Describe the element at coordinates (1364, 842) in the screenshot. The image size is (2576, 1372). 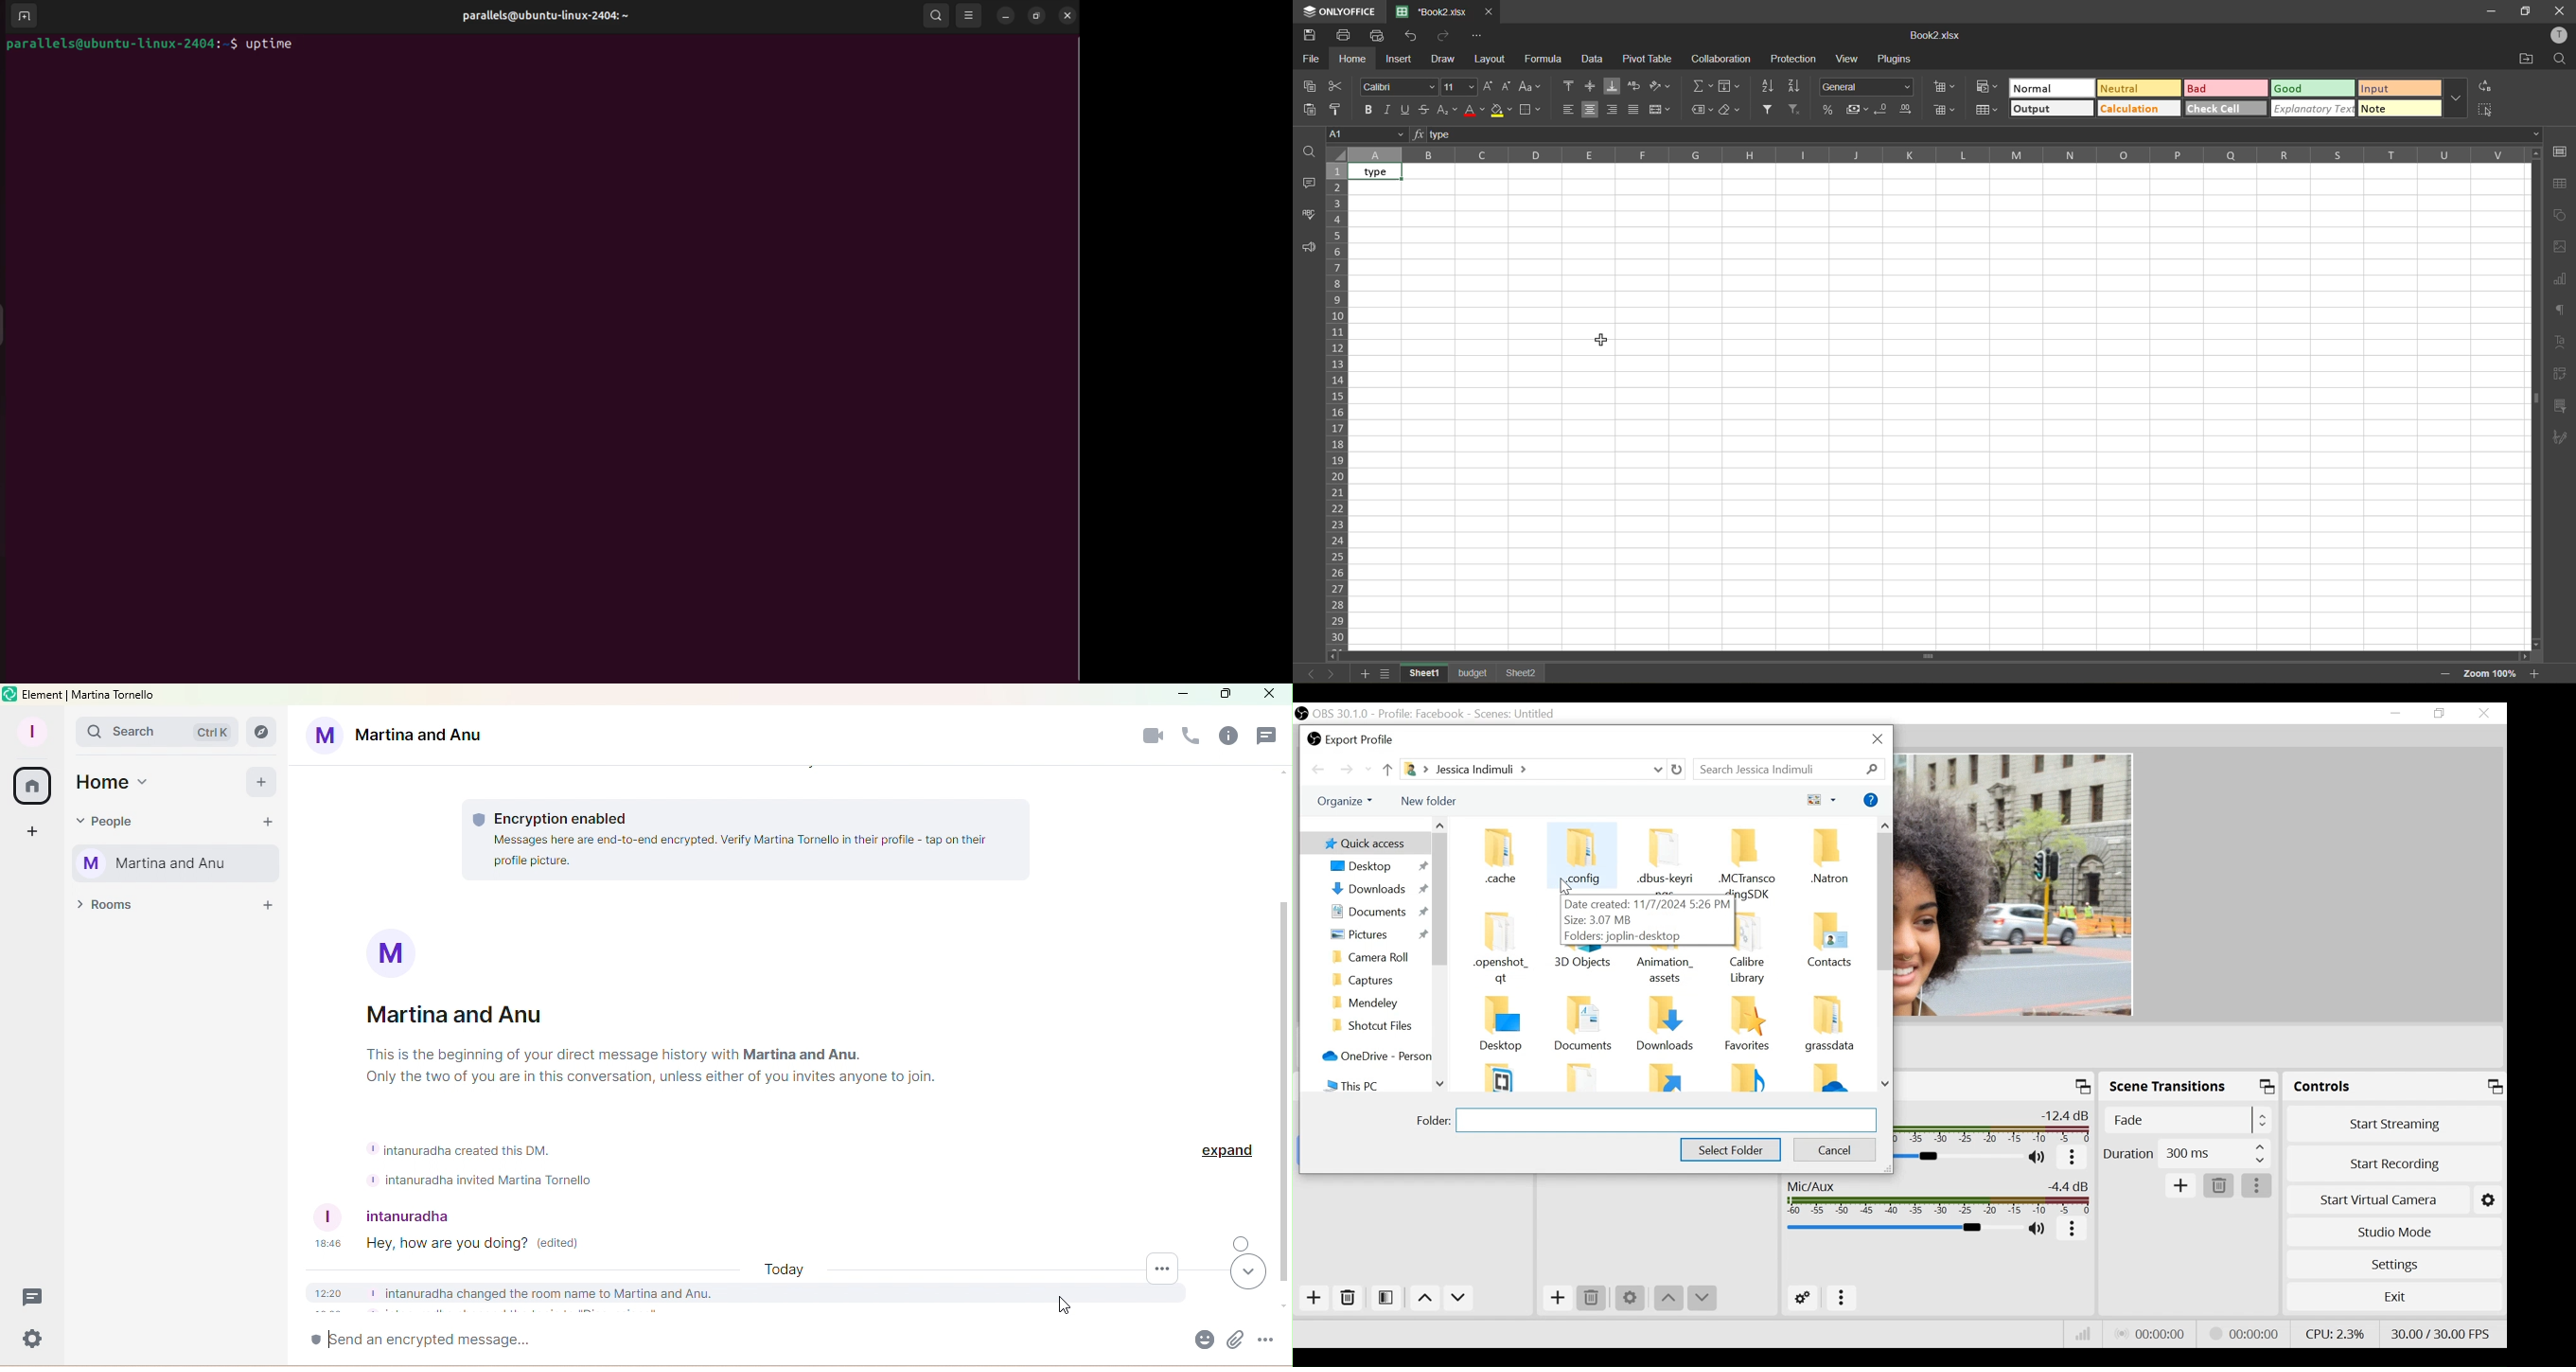
I see `Quick Access` at that location.